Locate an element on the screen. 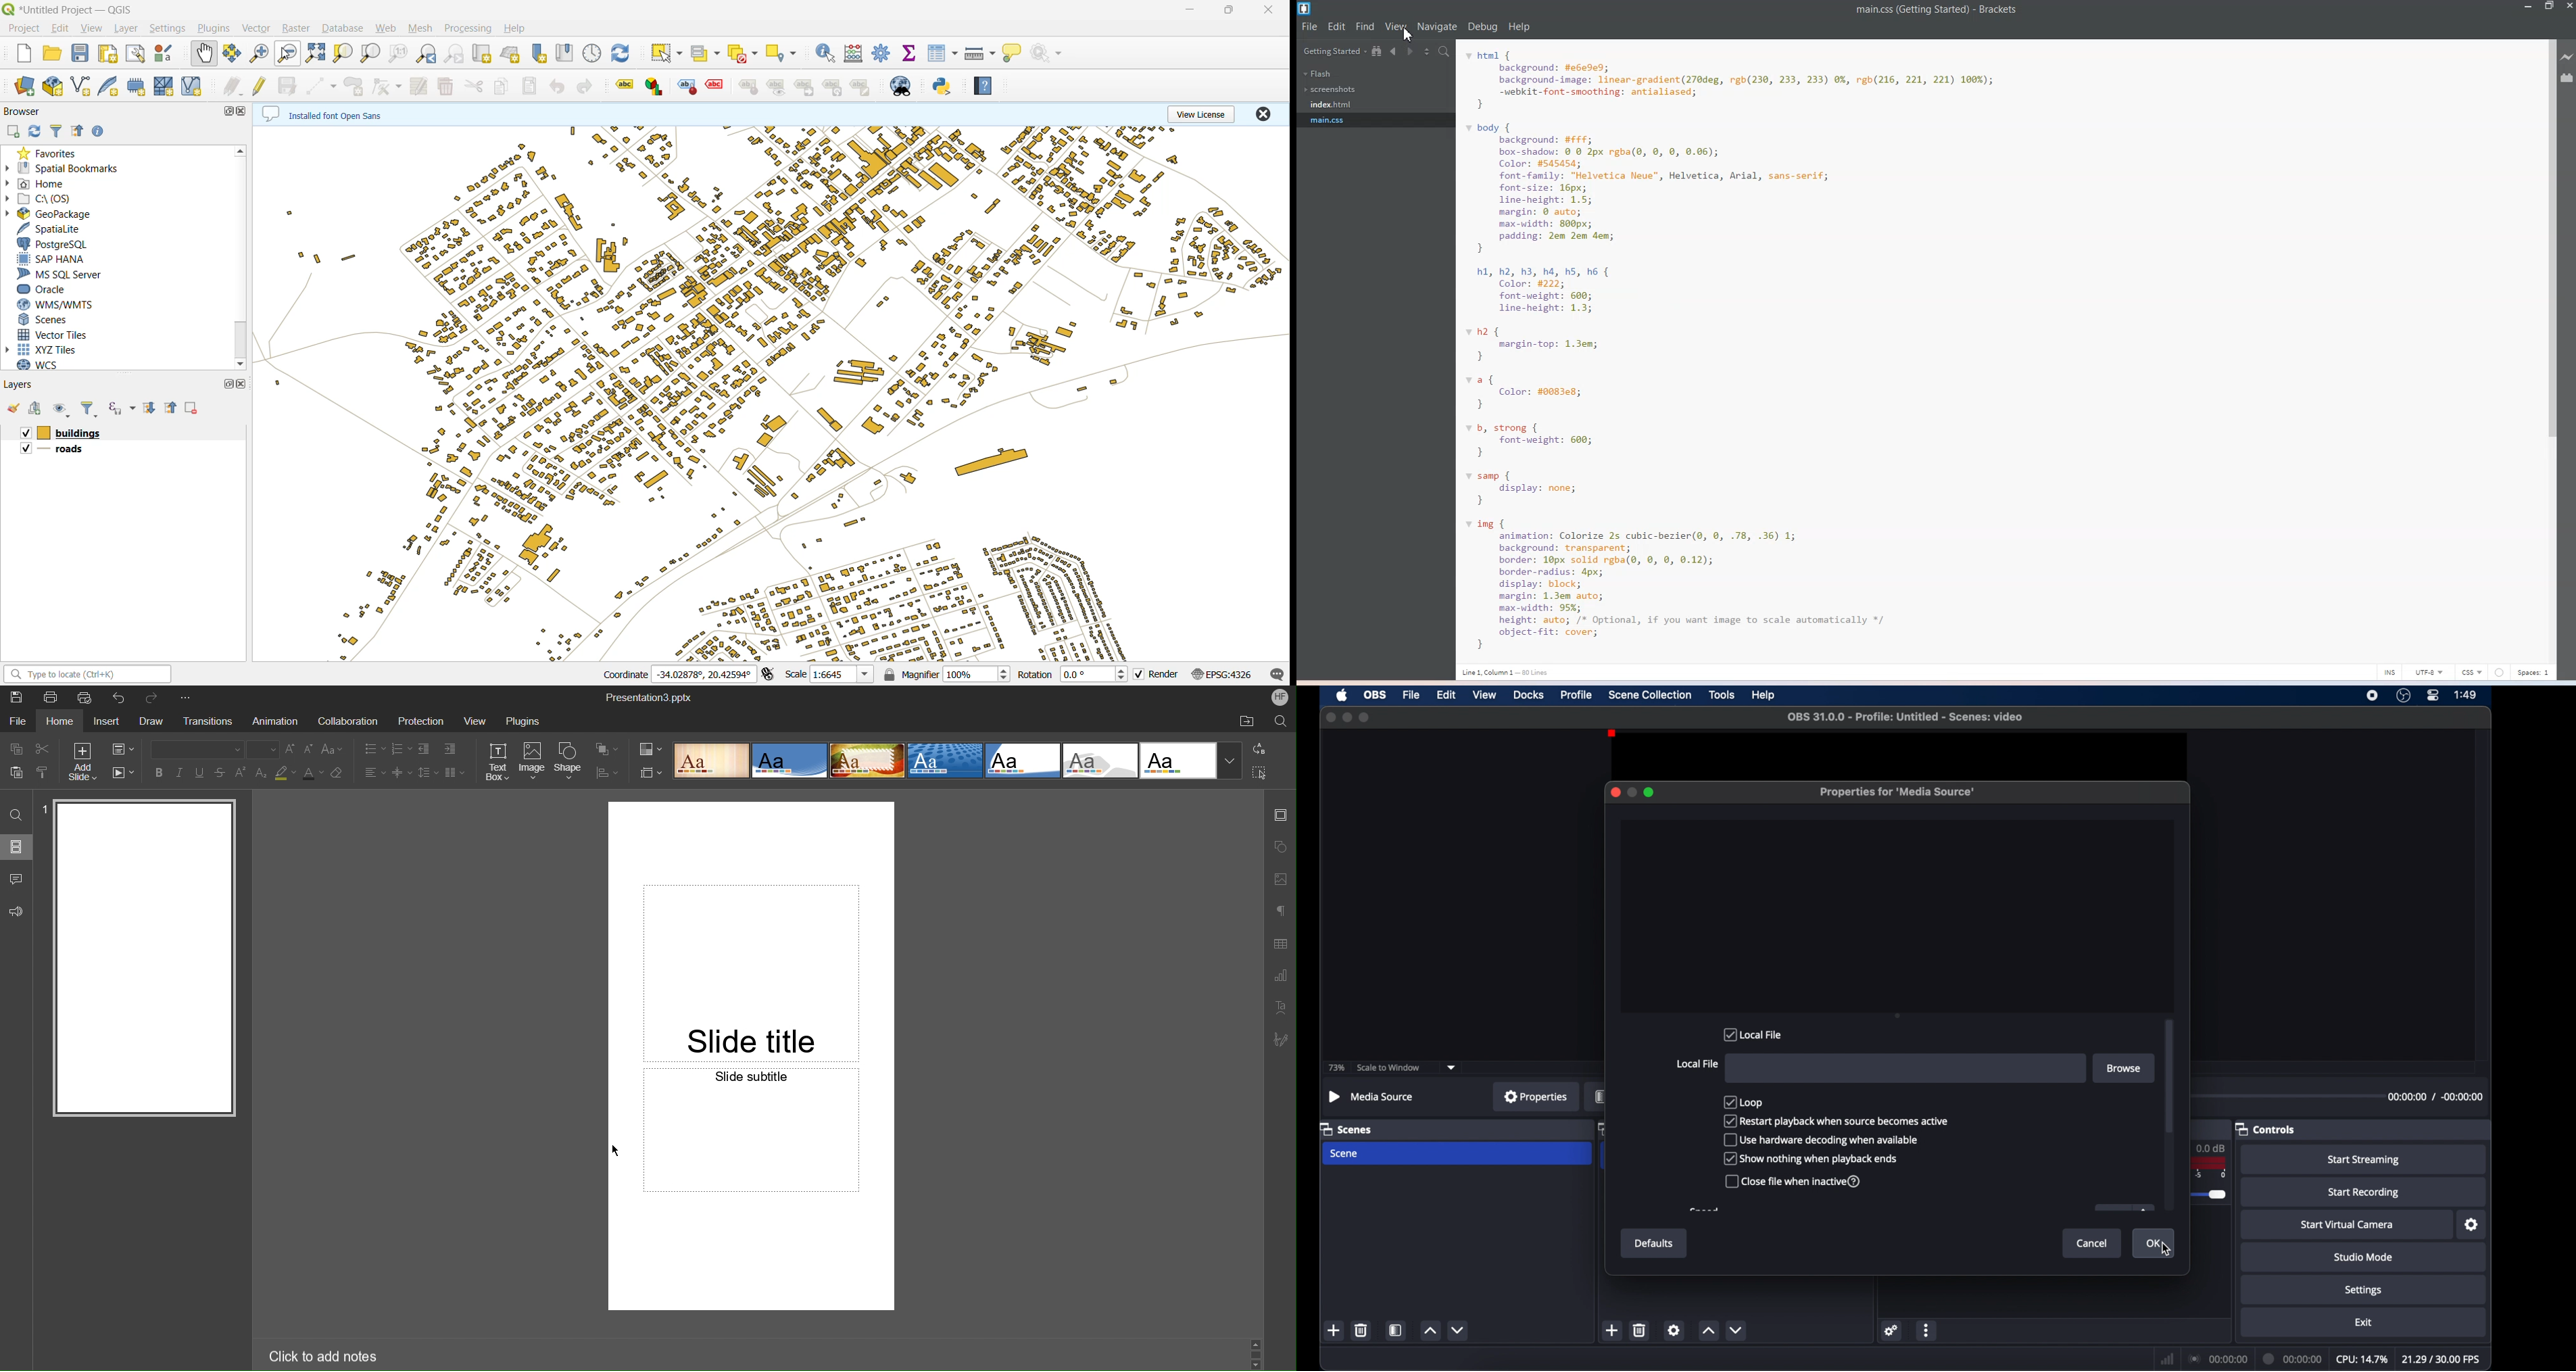  time is located at coordinates (2466, 694).